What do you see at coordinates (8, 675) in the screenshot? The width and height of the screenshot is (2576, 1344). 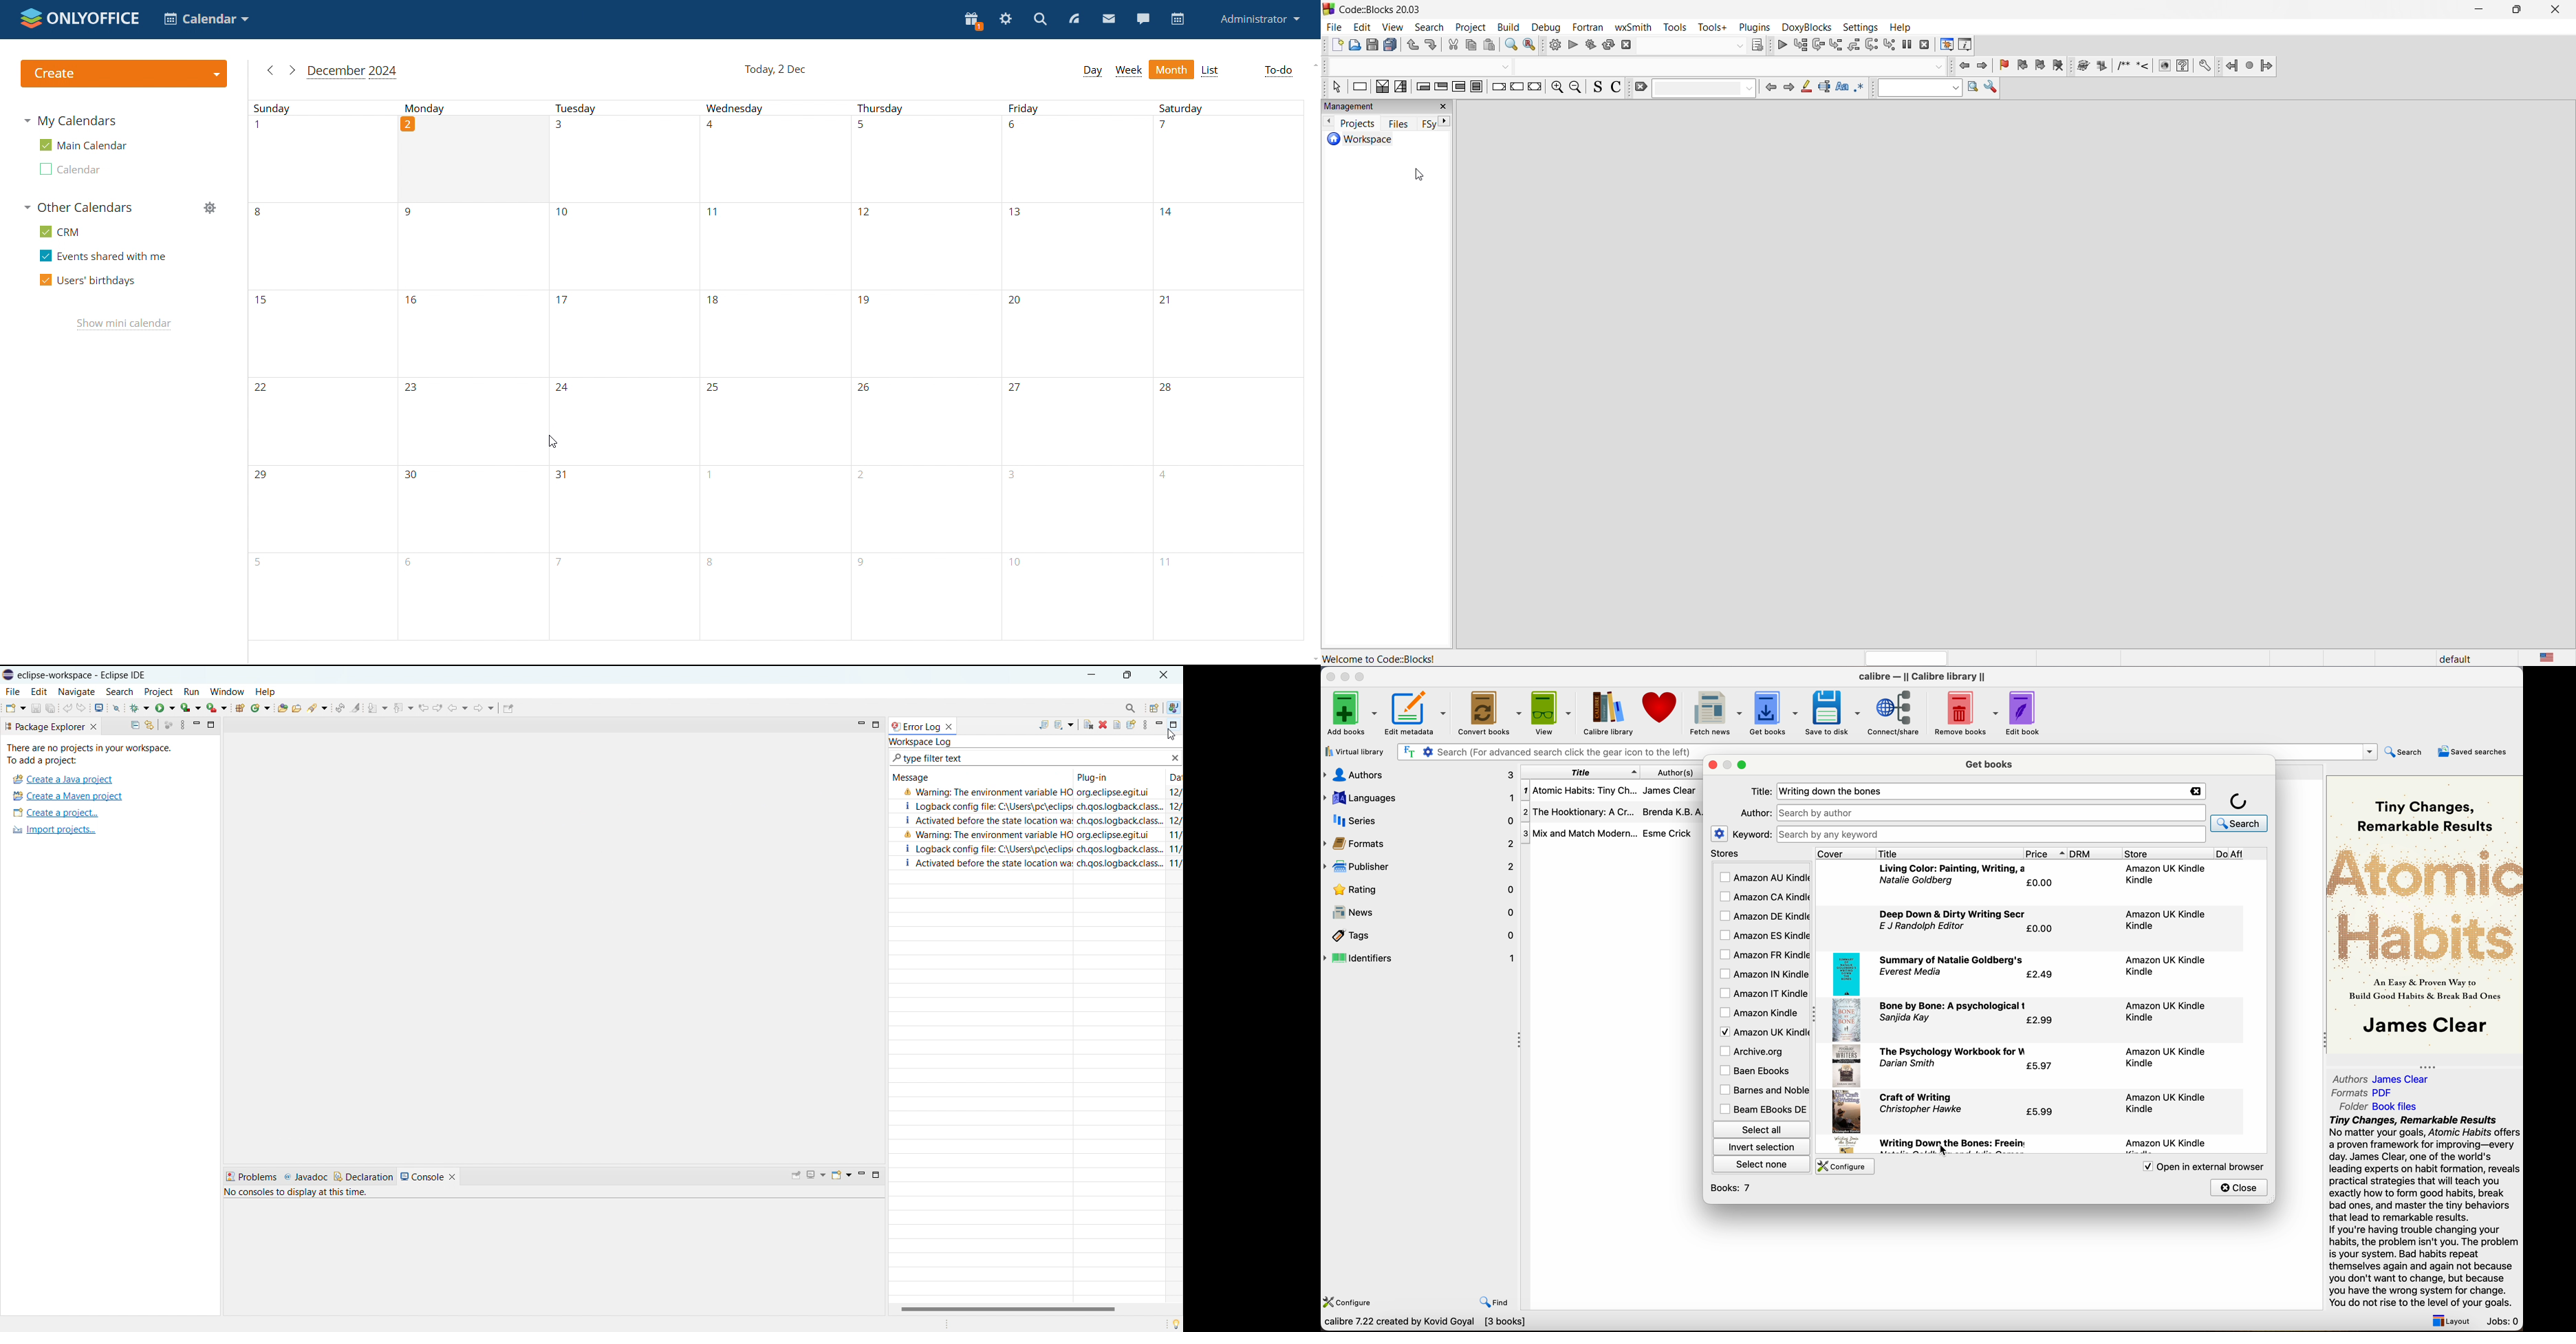 I see `eclips logo` at bounding box center [8, 675].